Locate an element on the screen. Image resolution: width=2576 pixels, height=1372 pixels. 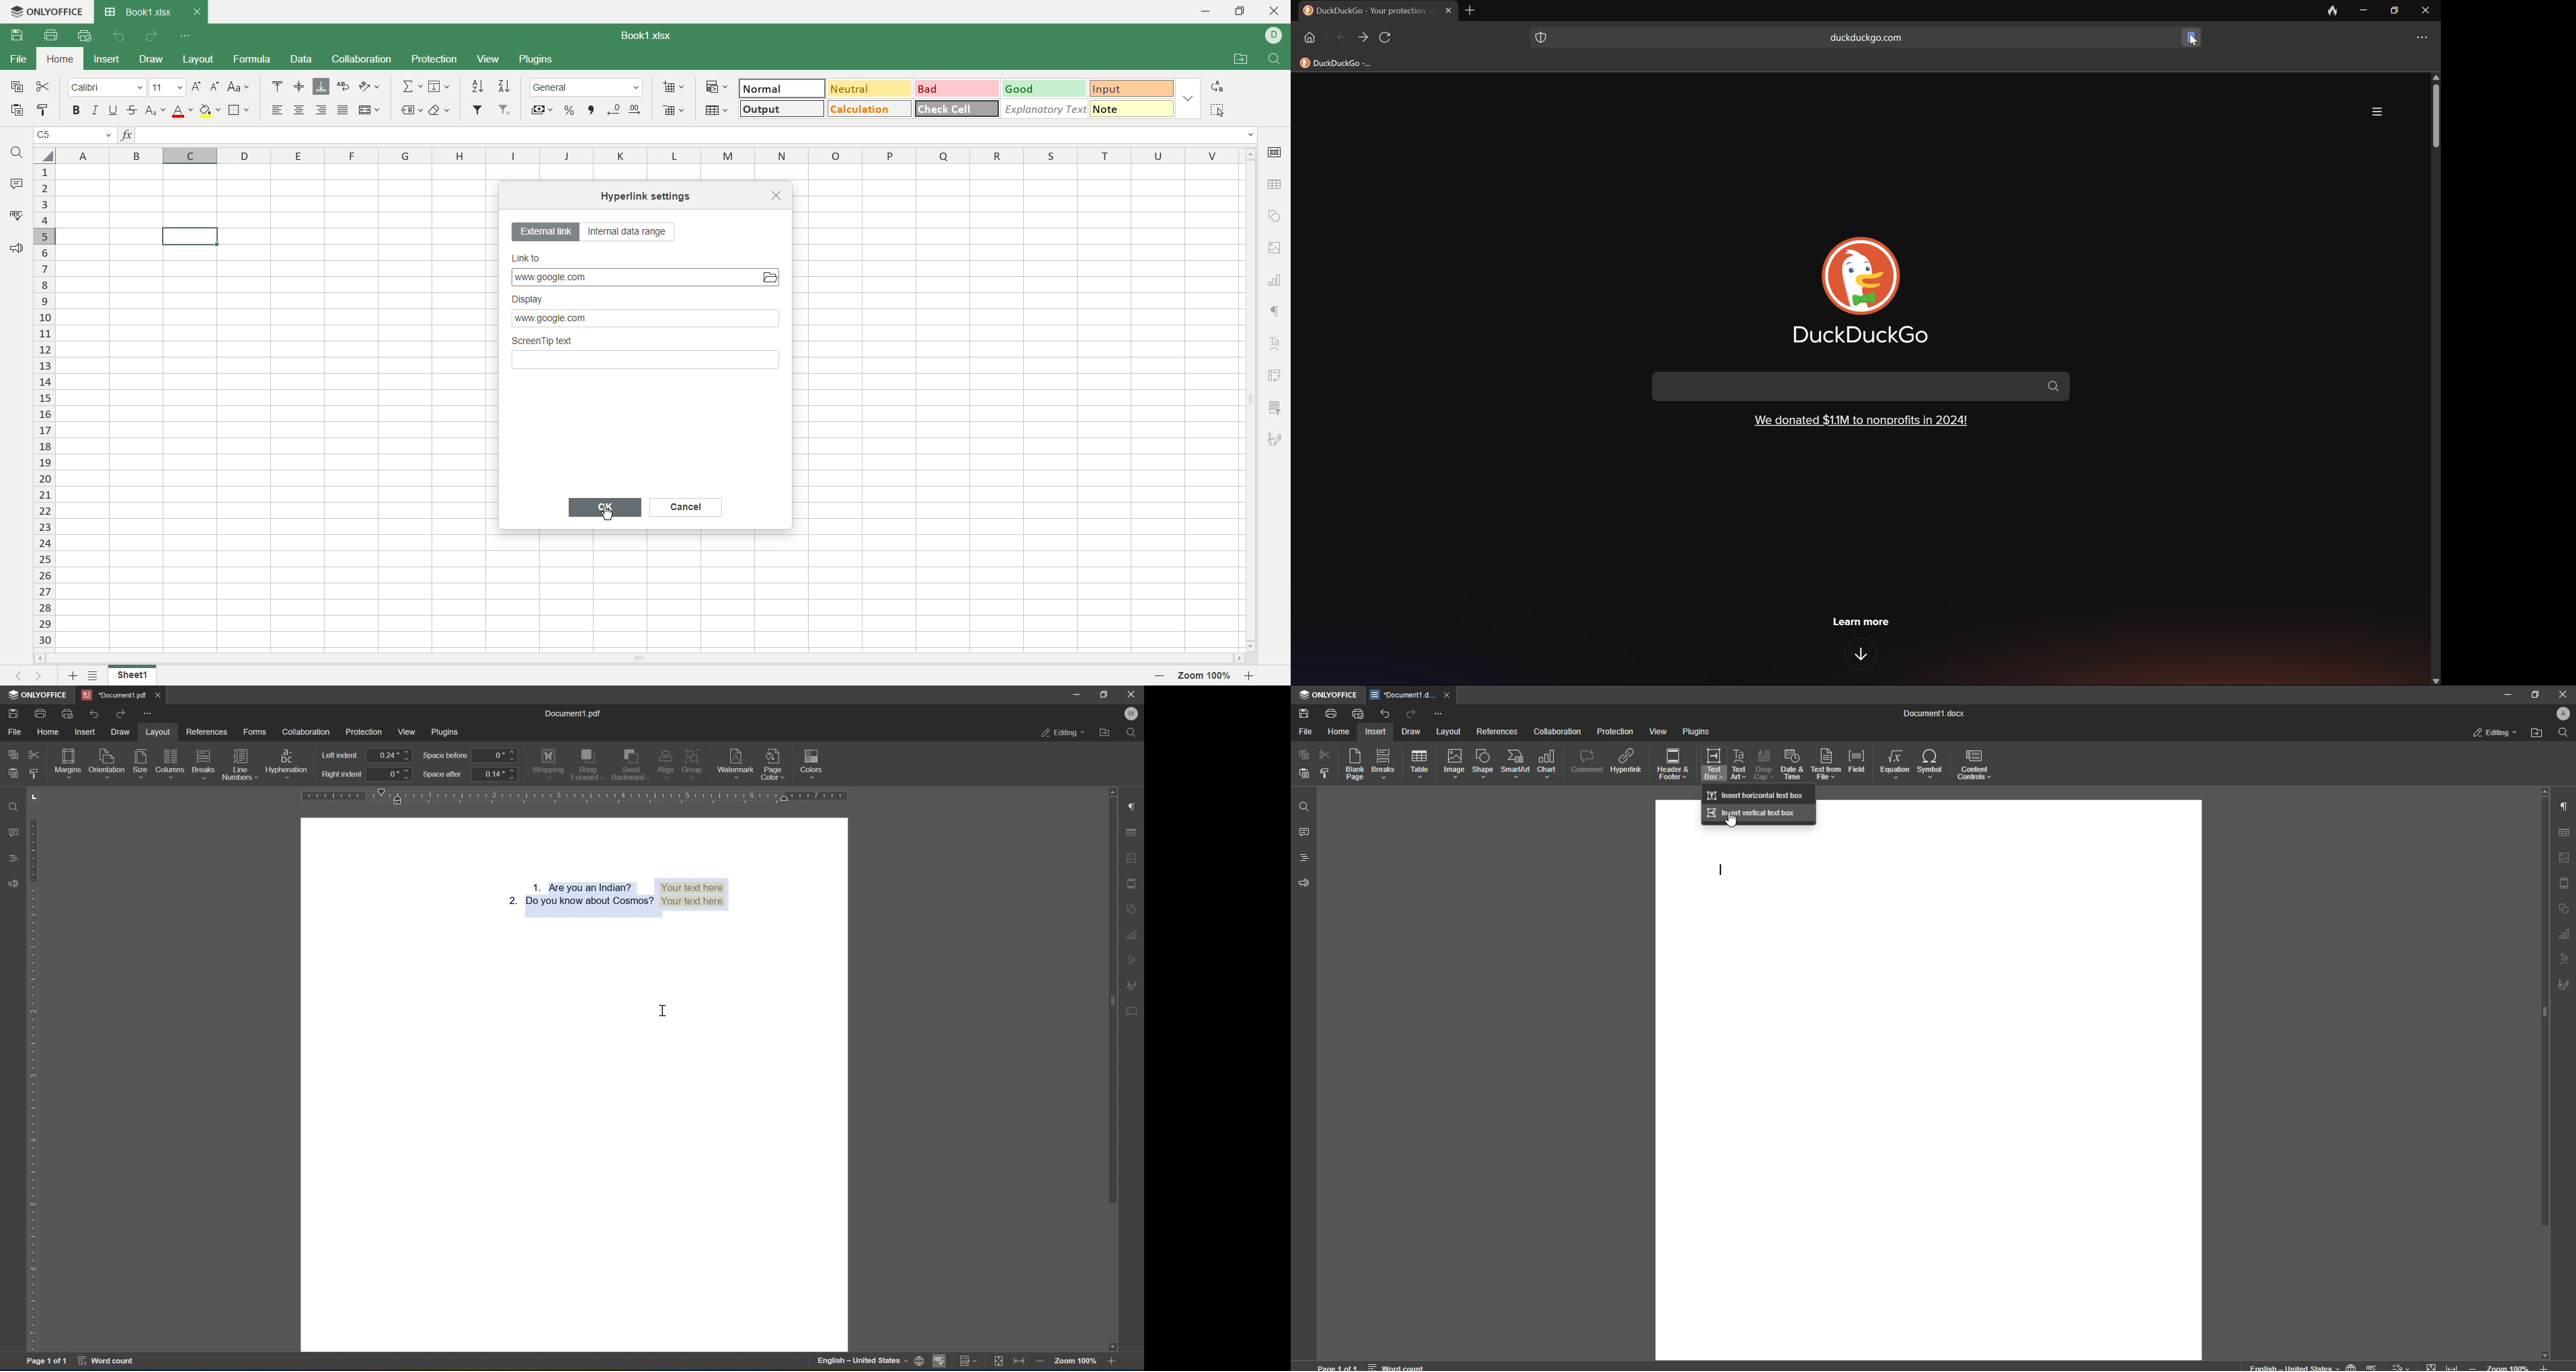
editing is located at coordinates (1063, 733).